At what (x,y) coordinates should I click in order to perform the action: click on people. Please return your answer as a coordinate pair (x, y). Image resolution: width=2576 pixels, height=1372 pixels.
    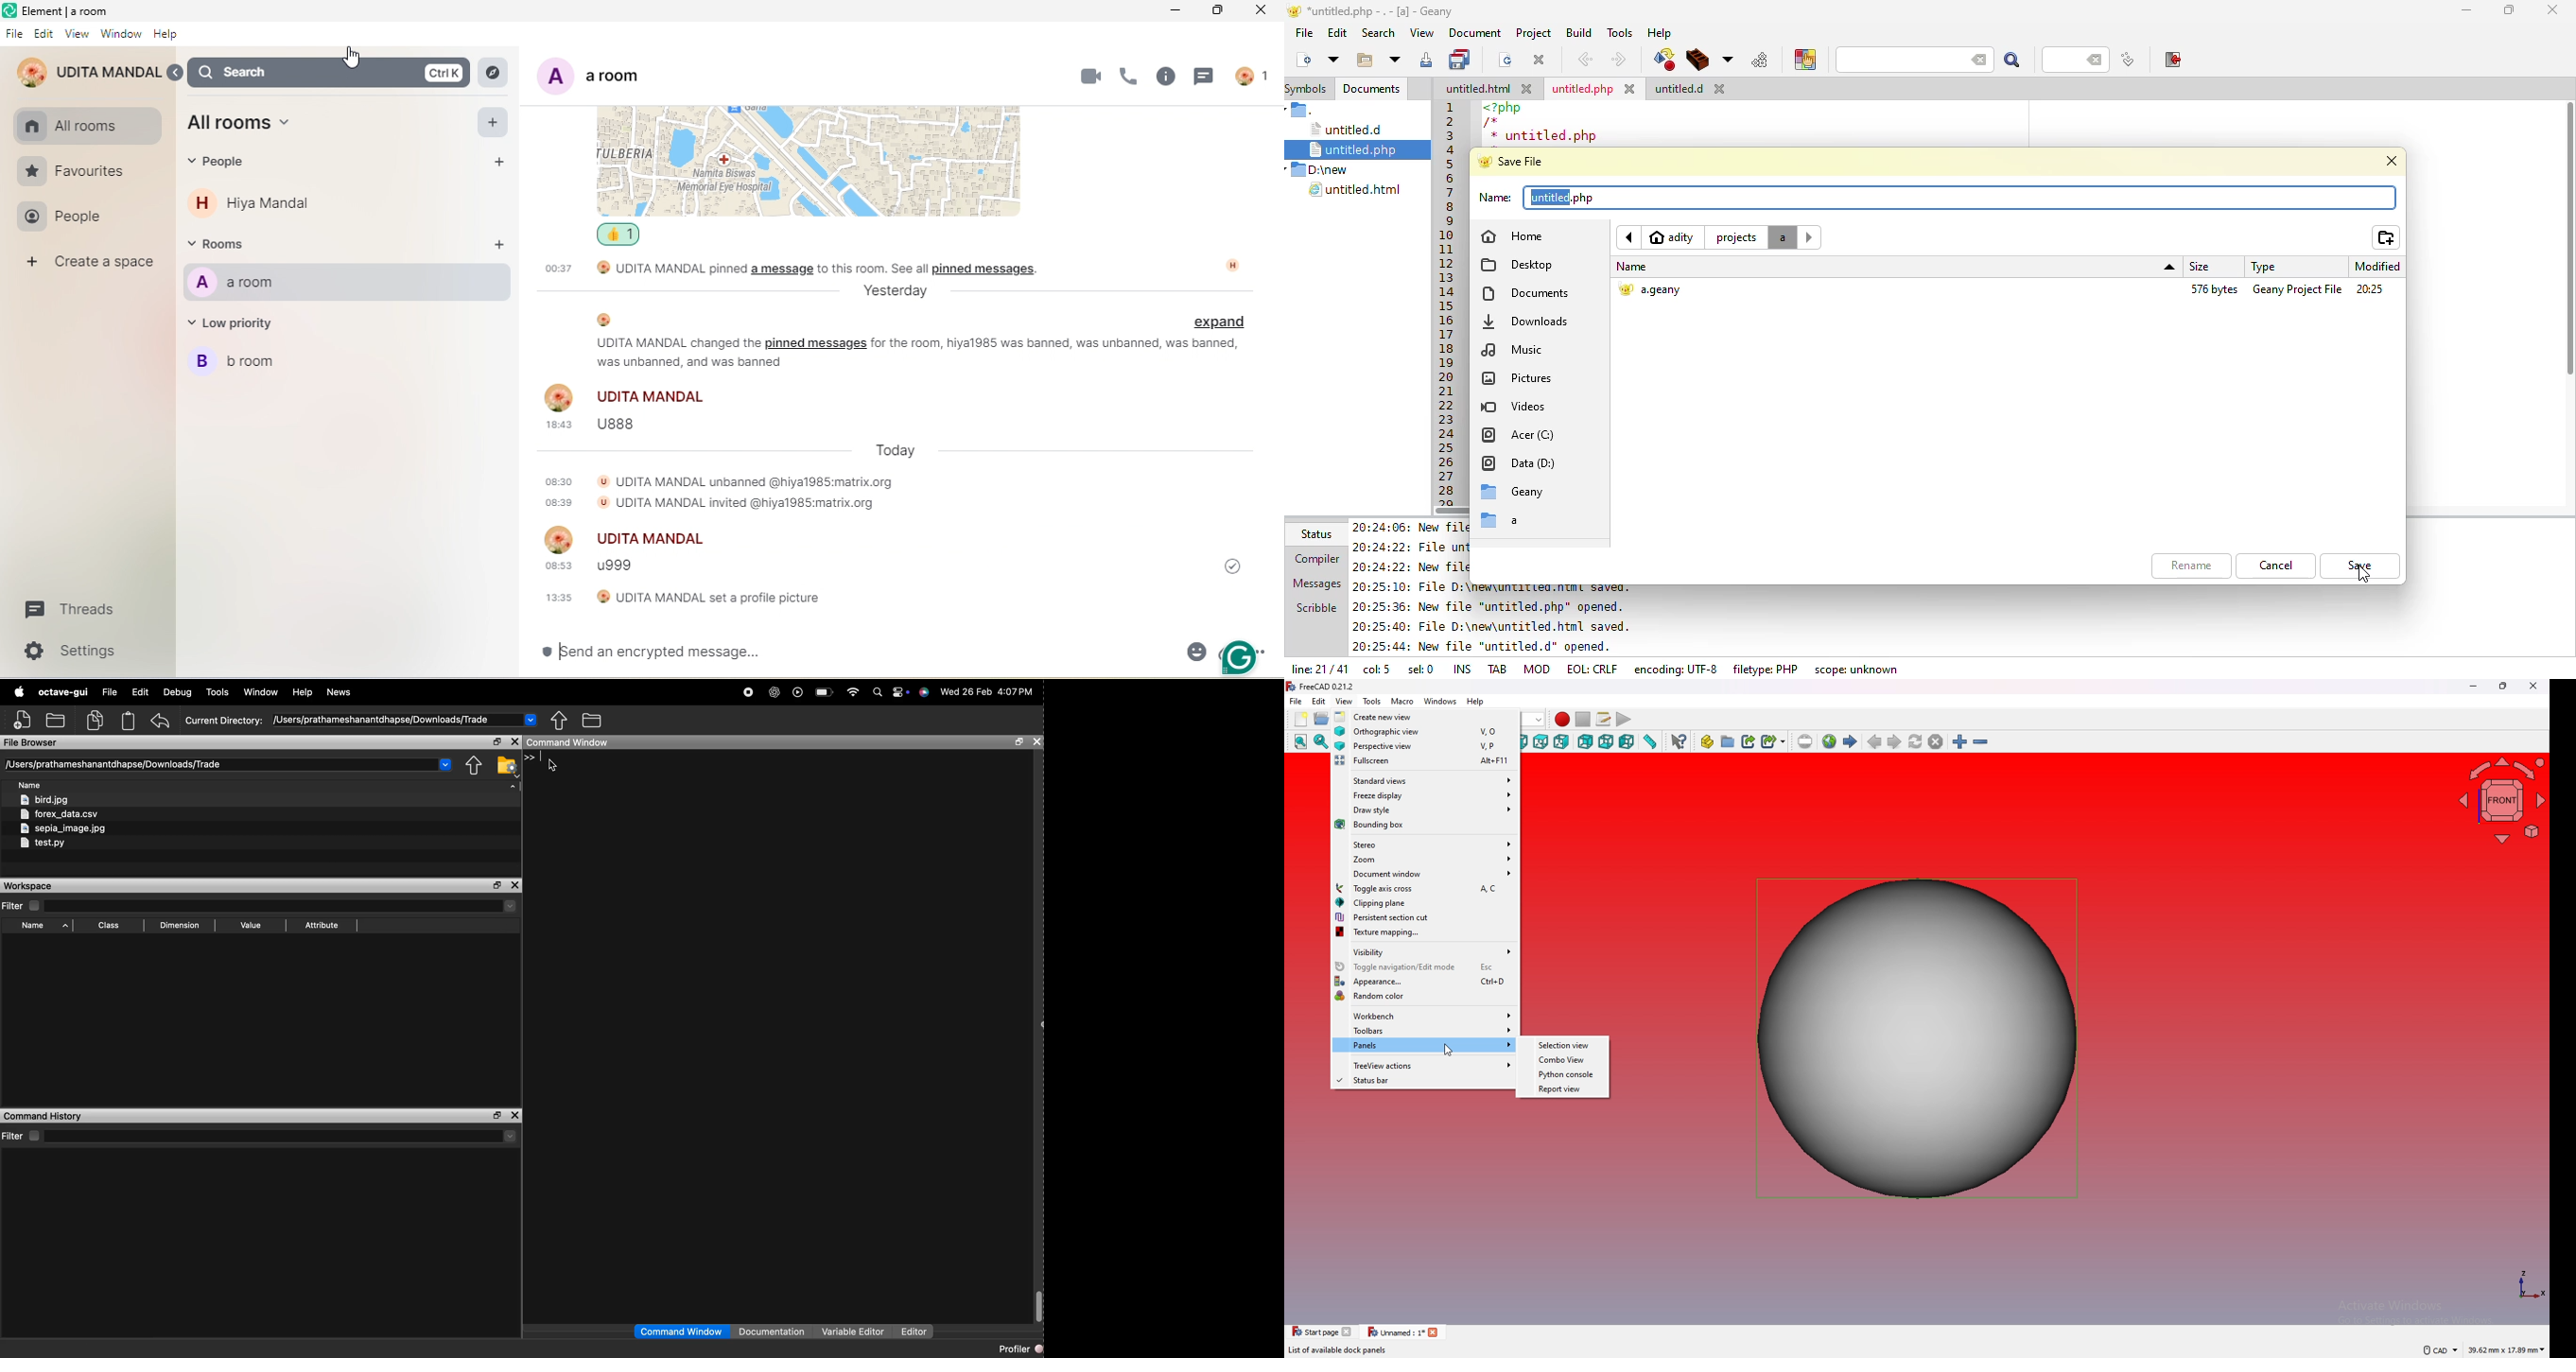
    Looking at the image, I should click on (230, 163).